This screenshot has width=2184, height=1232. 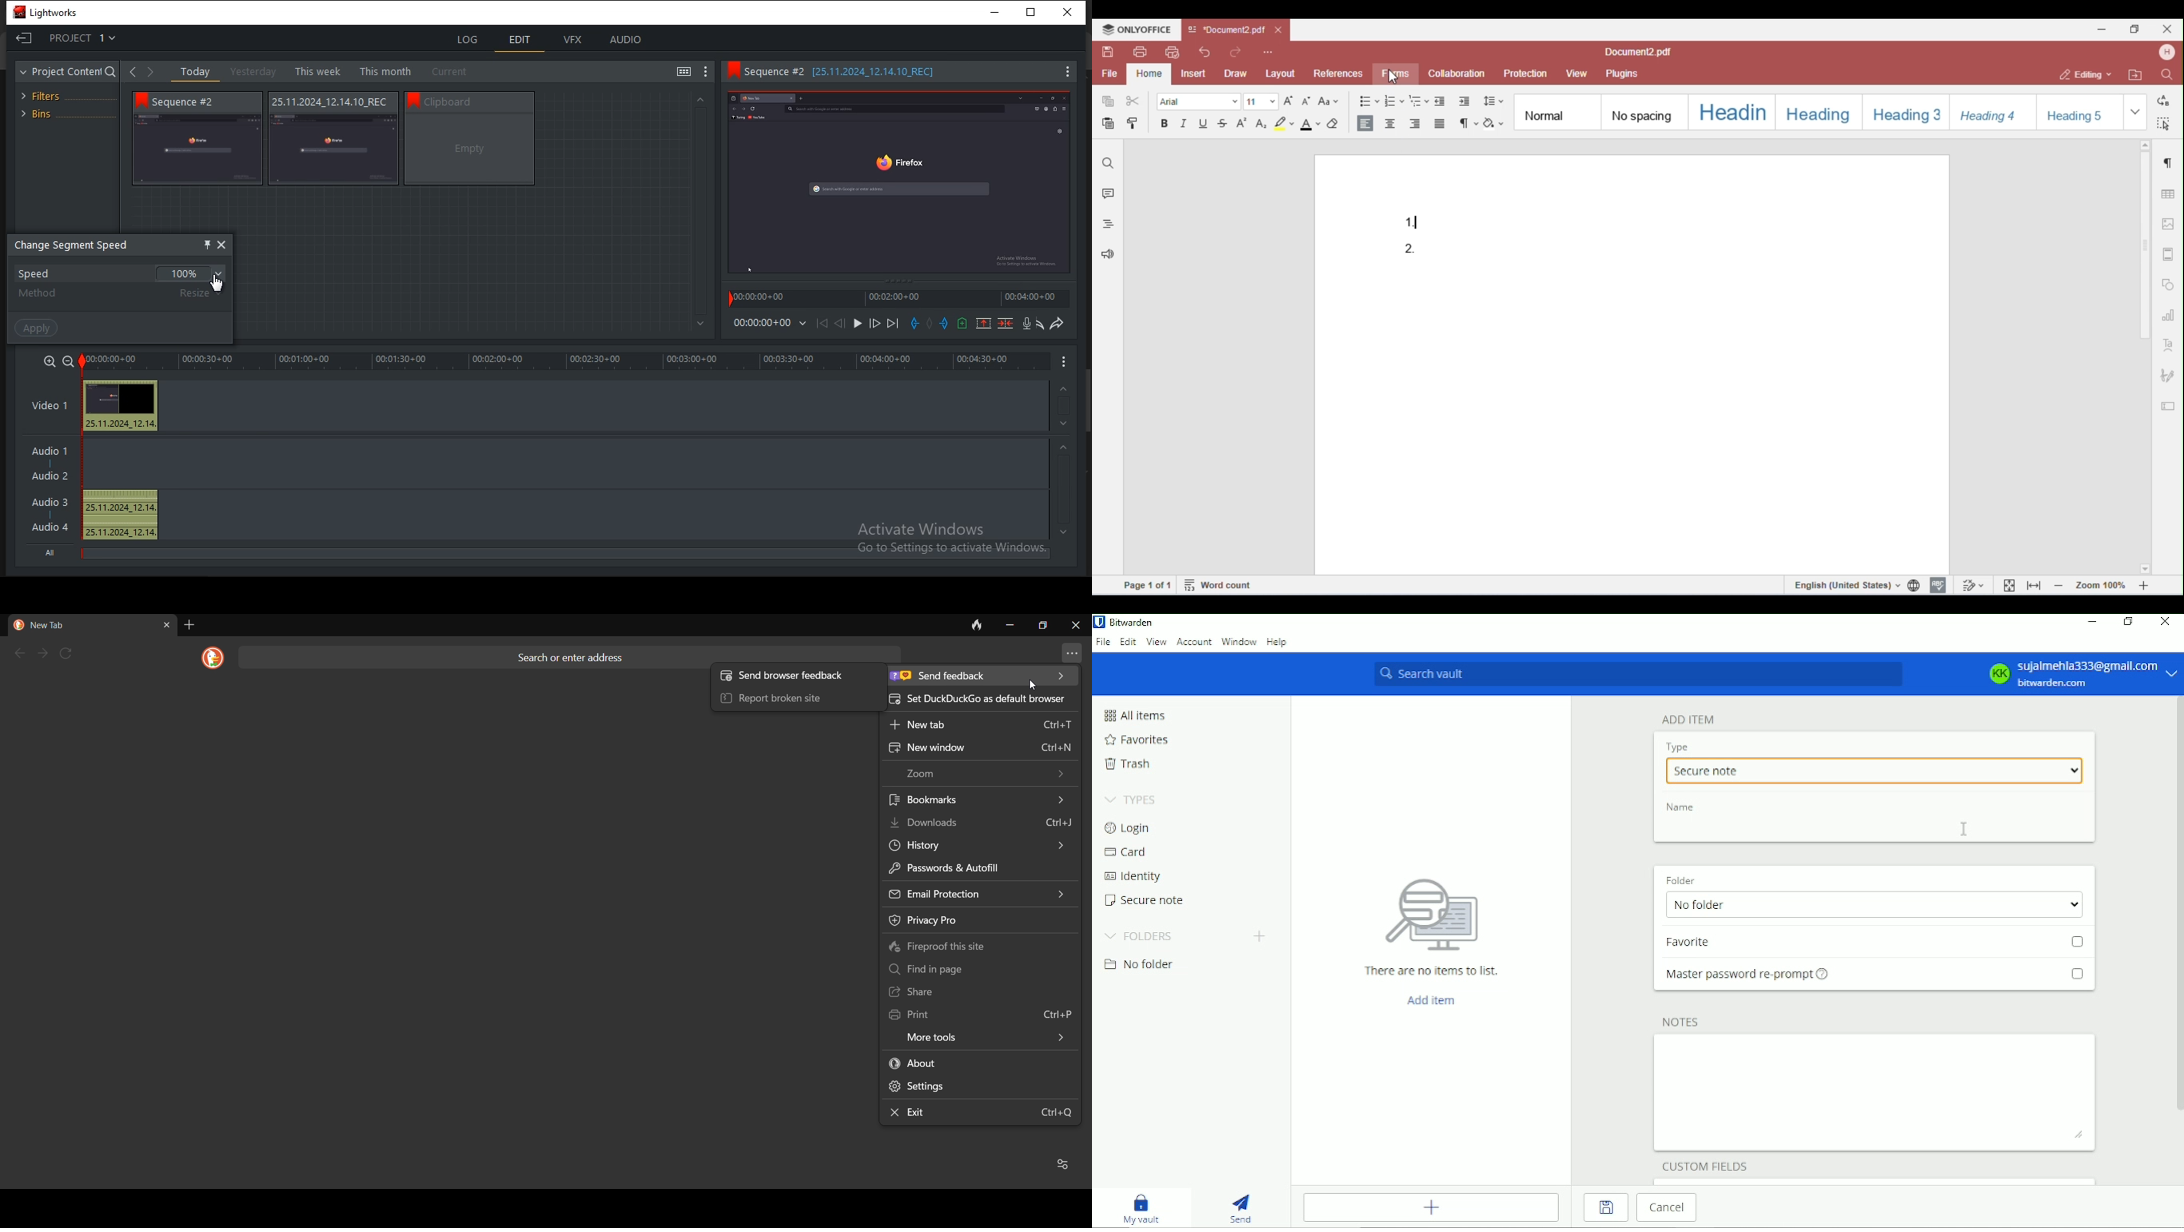 What do you see at coordinates (1689, 719) in the screenshot?
I see `Add item` at bounding box center [1689, 719].